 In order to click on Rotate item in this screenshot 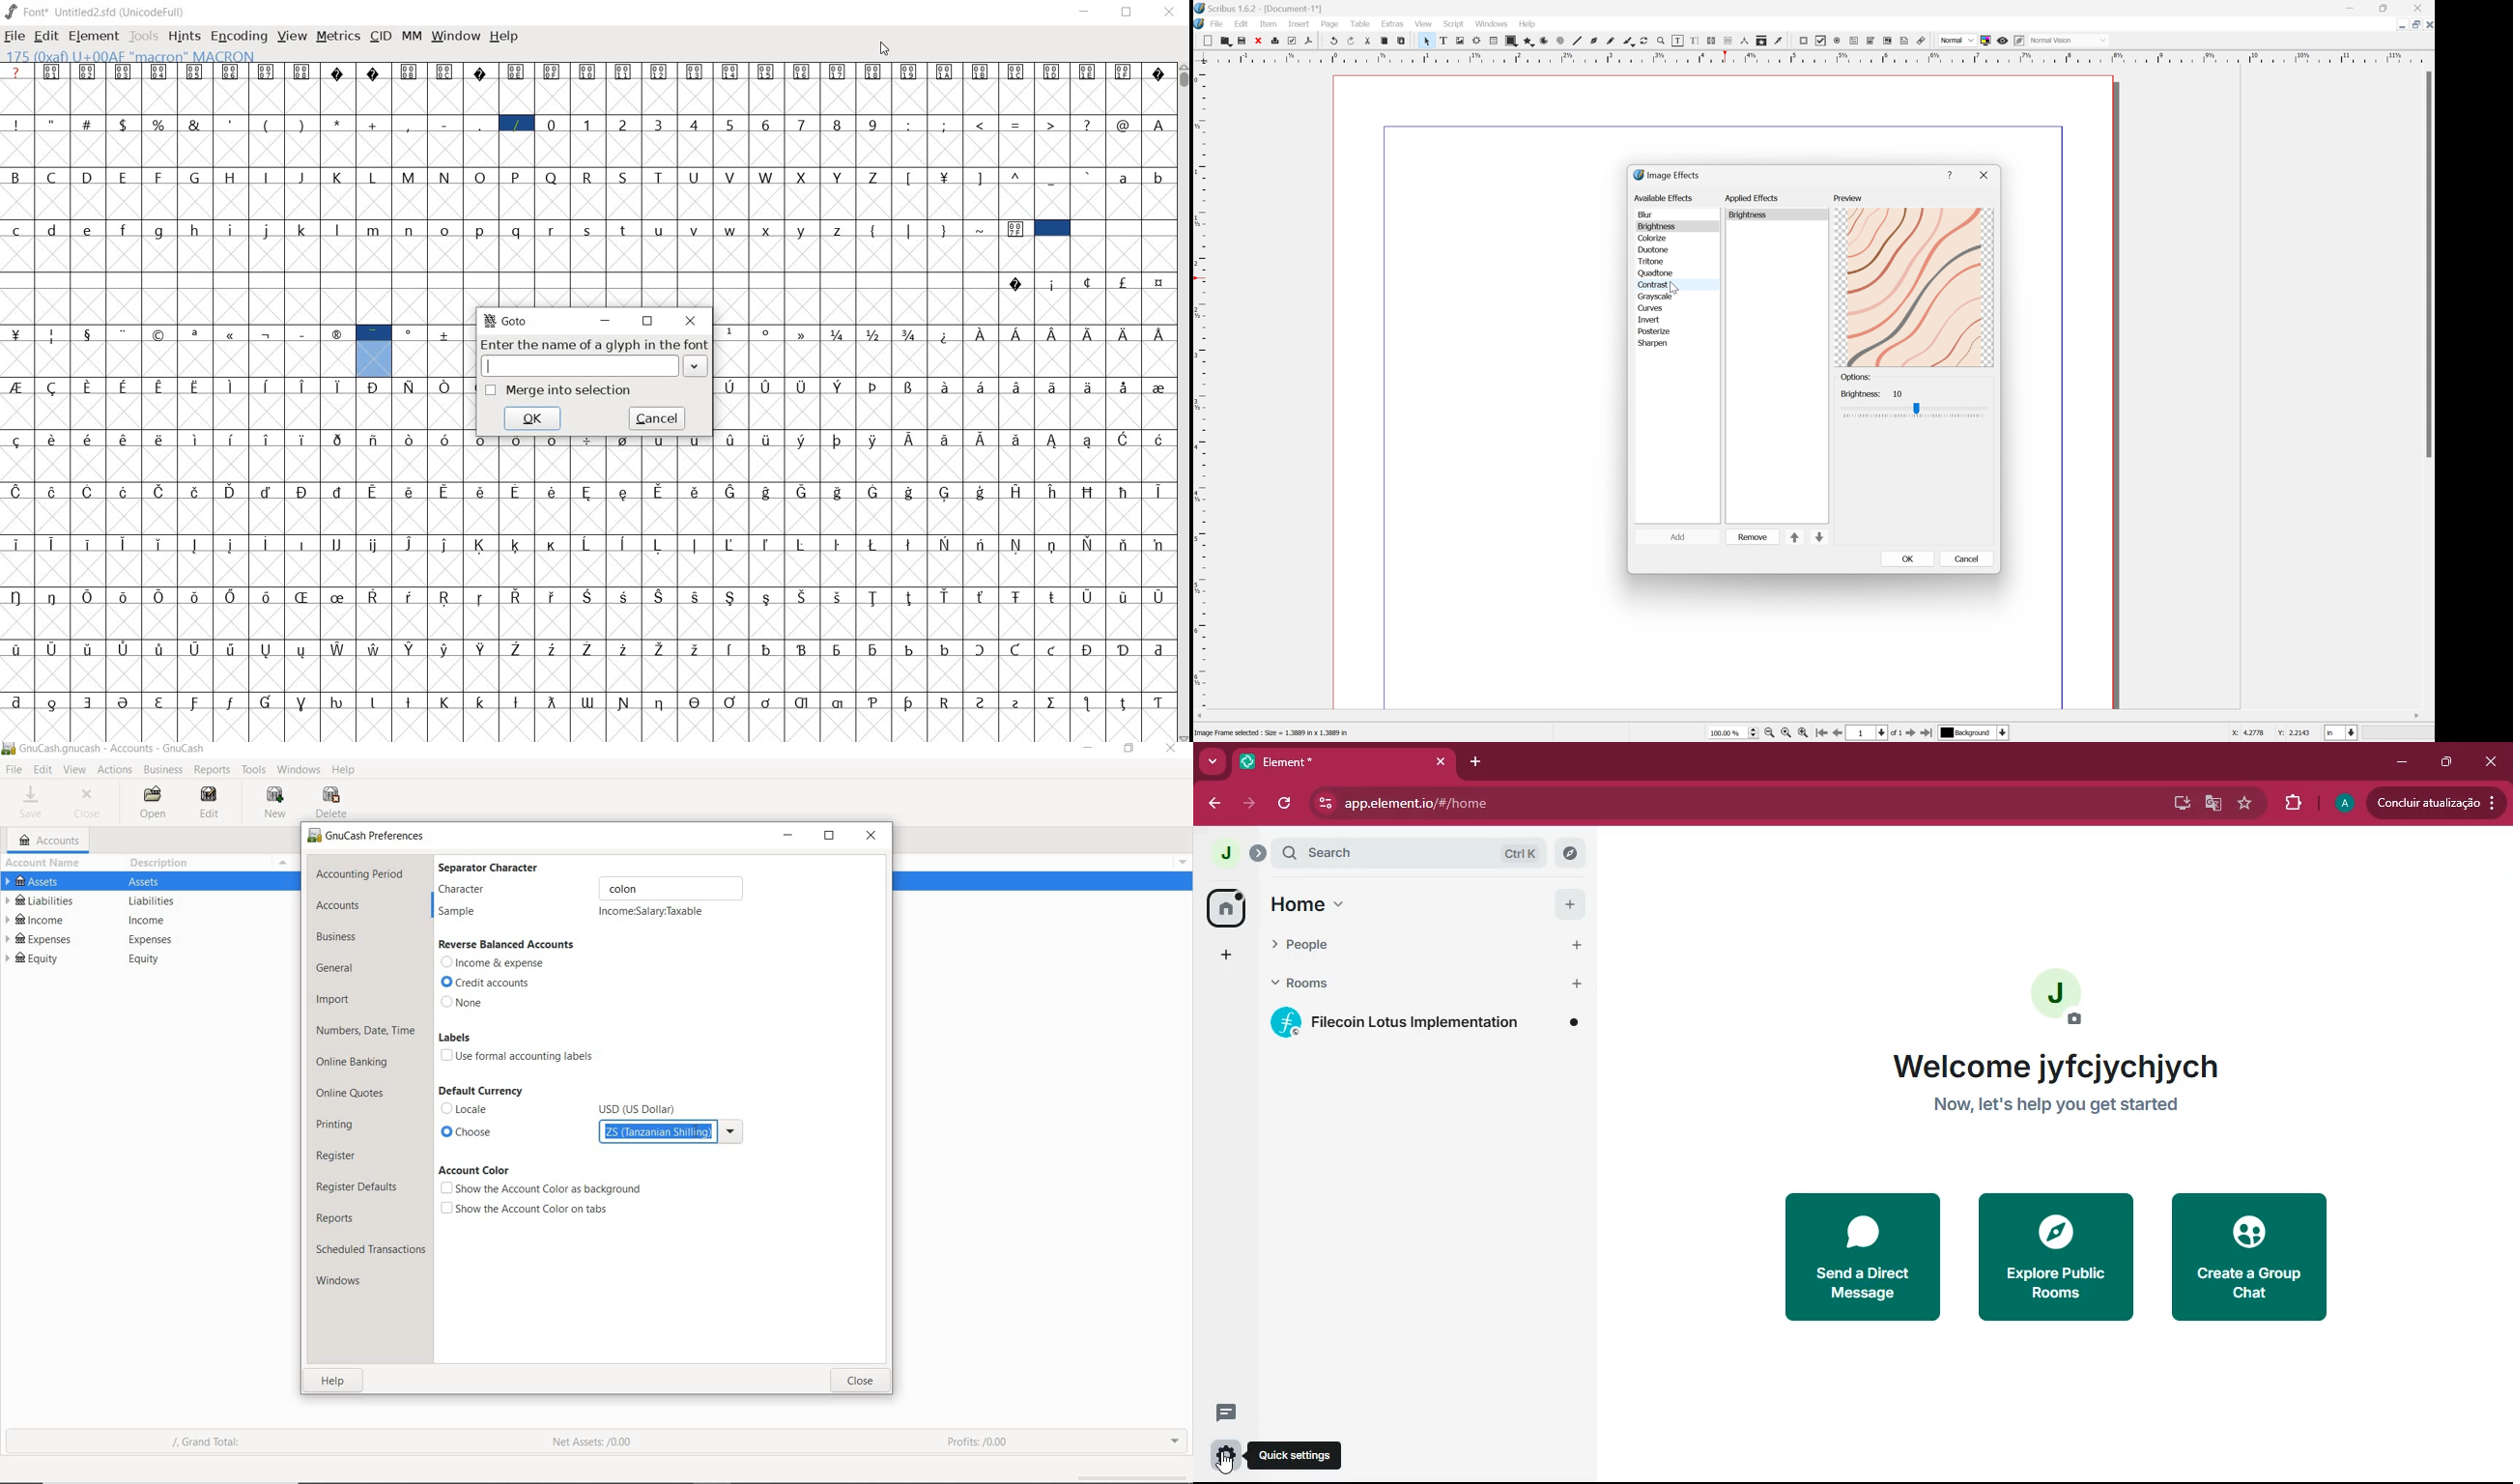, I will do `click(1648, 40)`.